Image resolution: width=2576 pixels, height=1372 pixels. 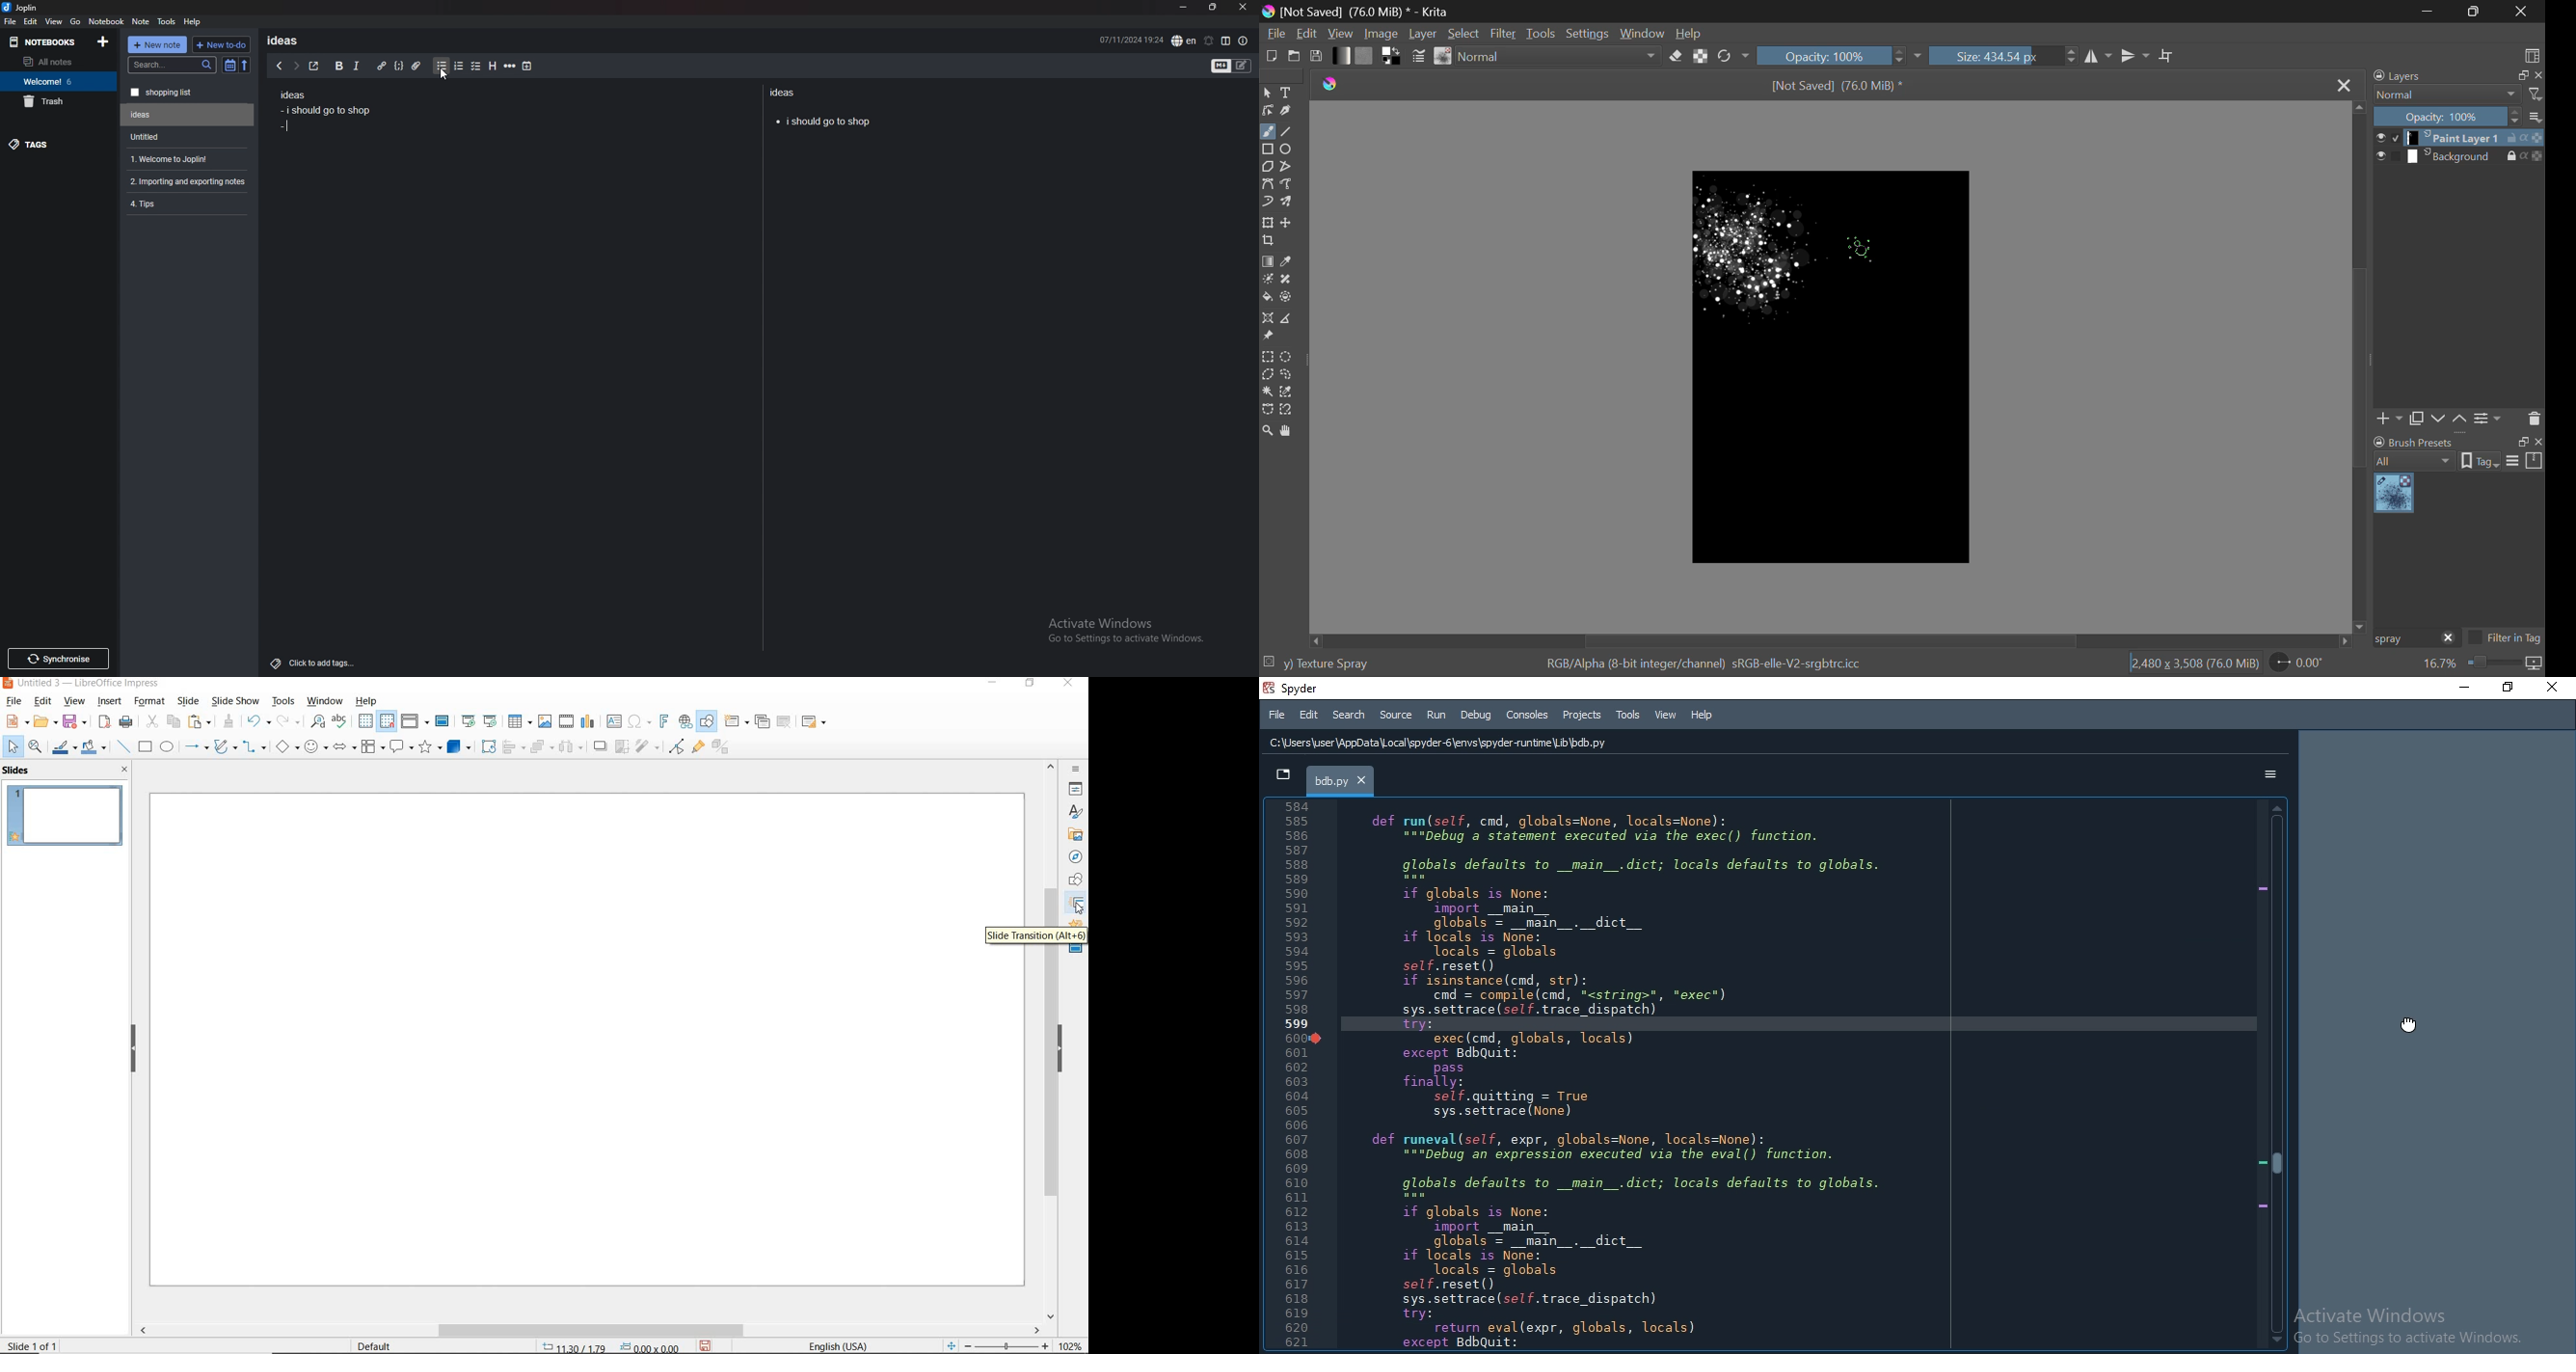 I want to click on close, so click(x=1242, y=7).